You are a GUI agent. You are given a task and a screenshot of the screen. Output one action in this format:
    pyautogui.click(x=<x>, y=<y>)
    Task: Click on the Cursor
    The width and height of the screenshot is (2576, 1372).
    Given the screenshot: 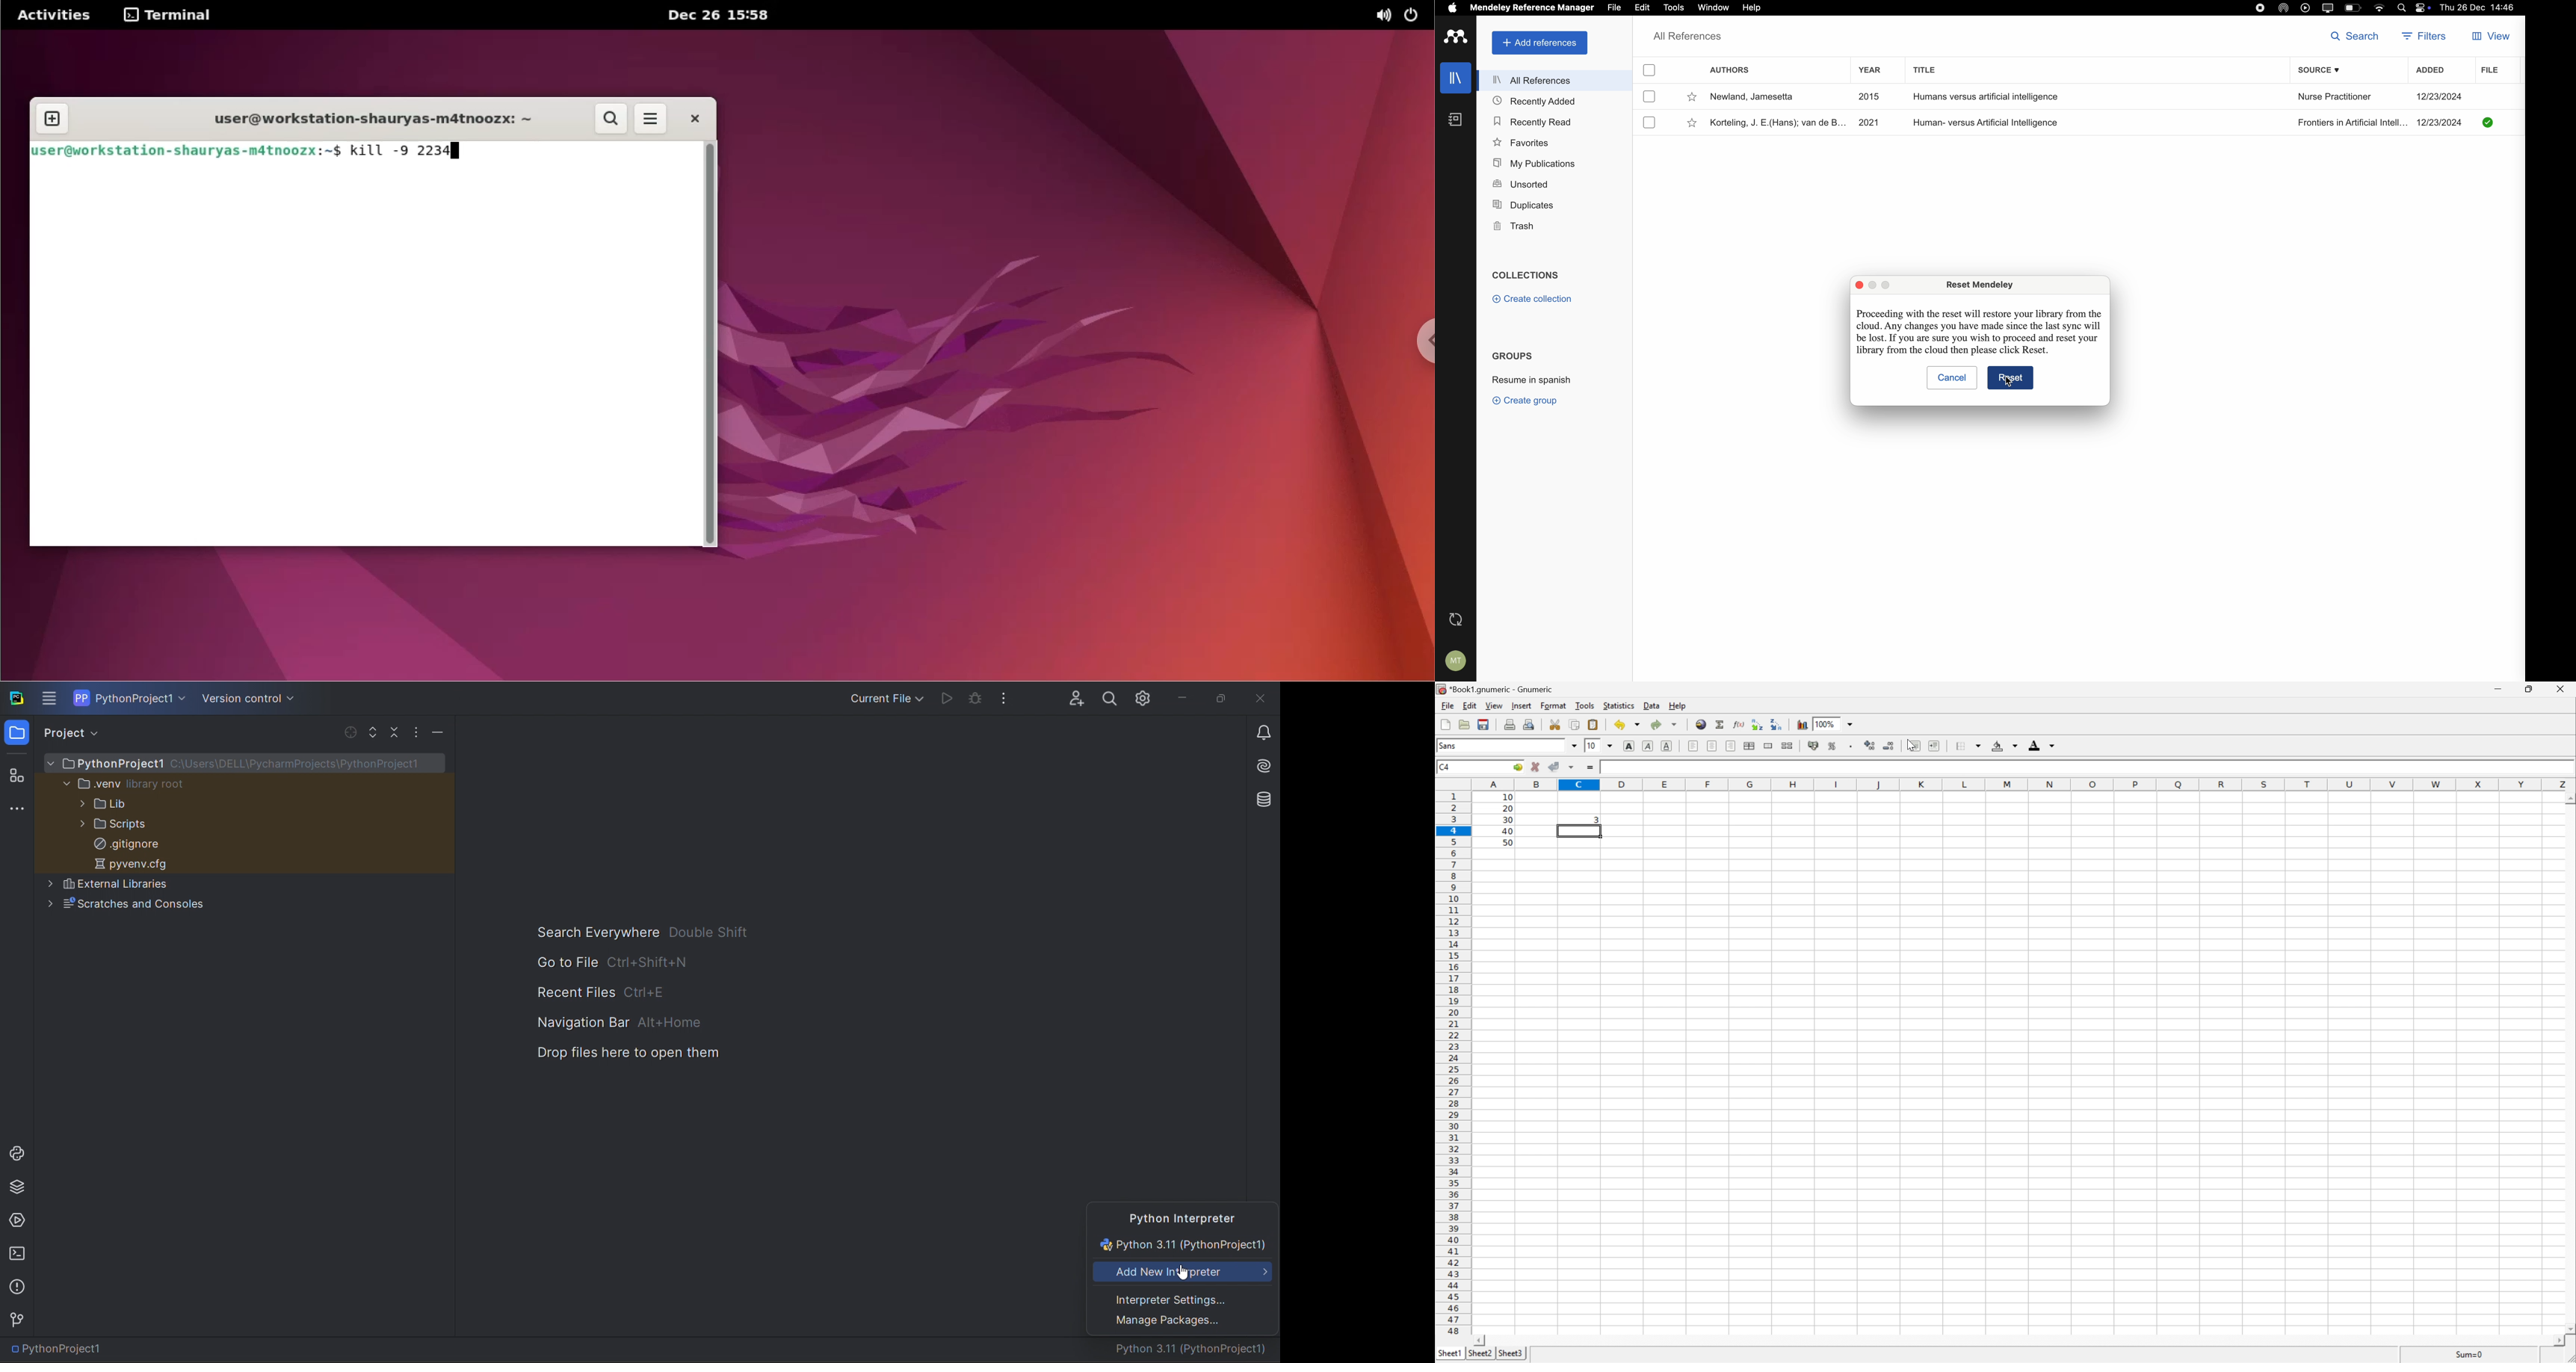 What is the action you would take?
    pyautogui.click(x=2009, y=381)
    